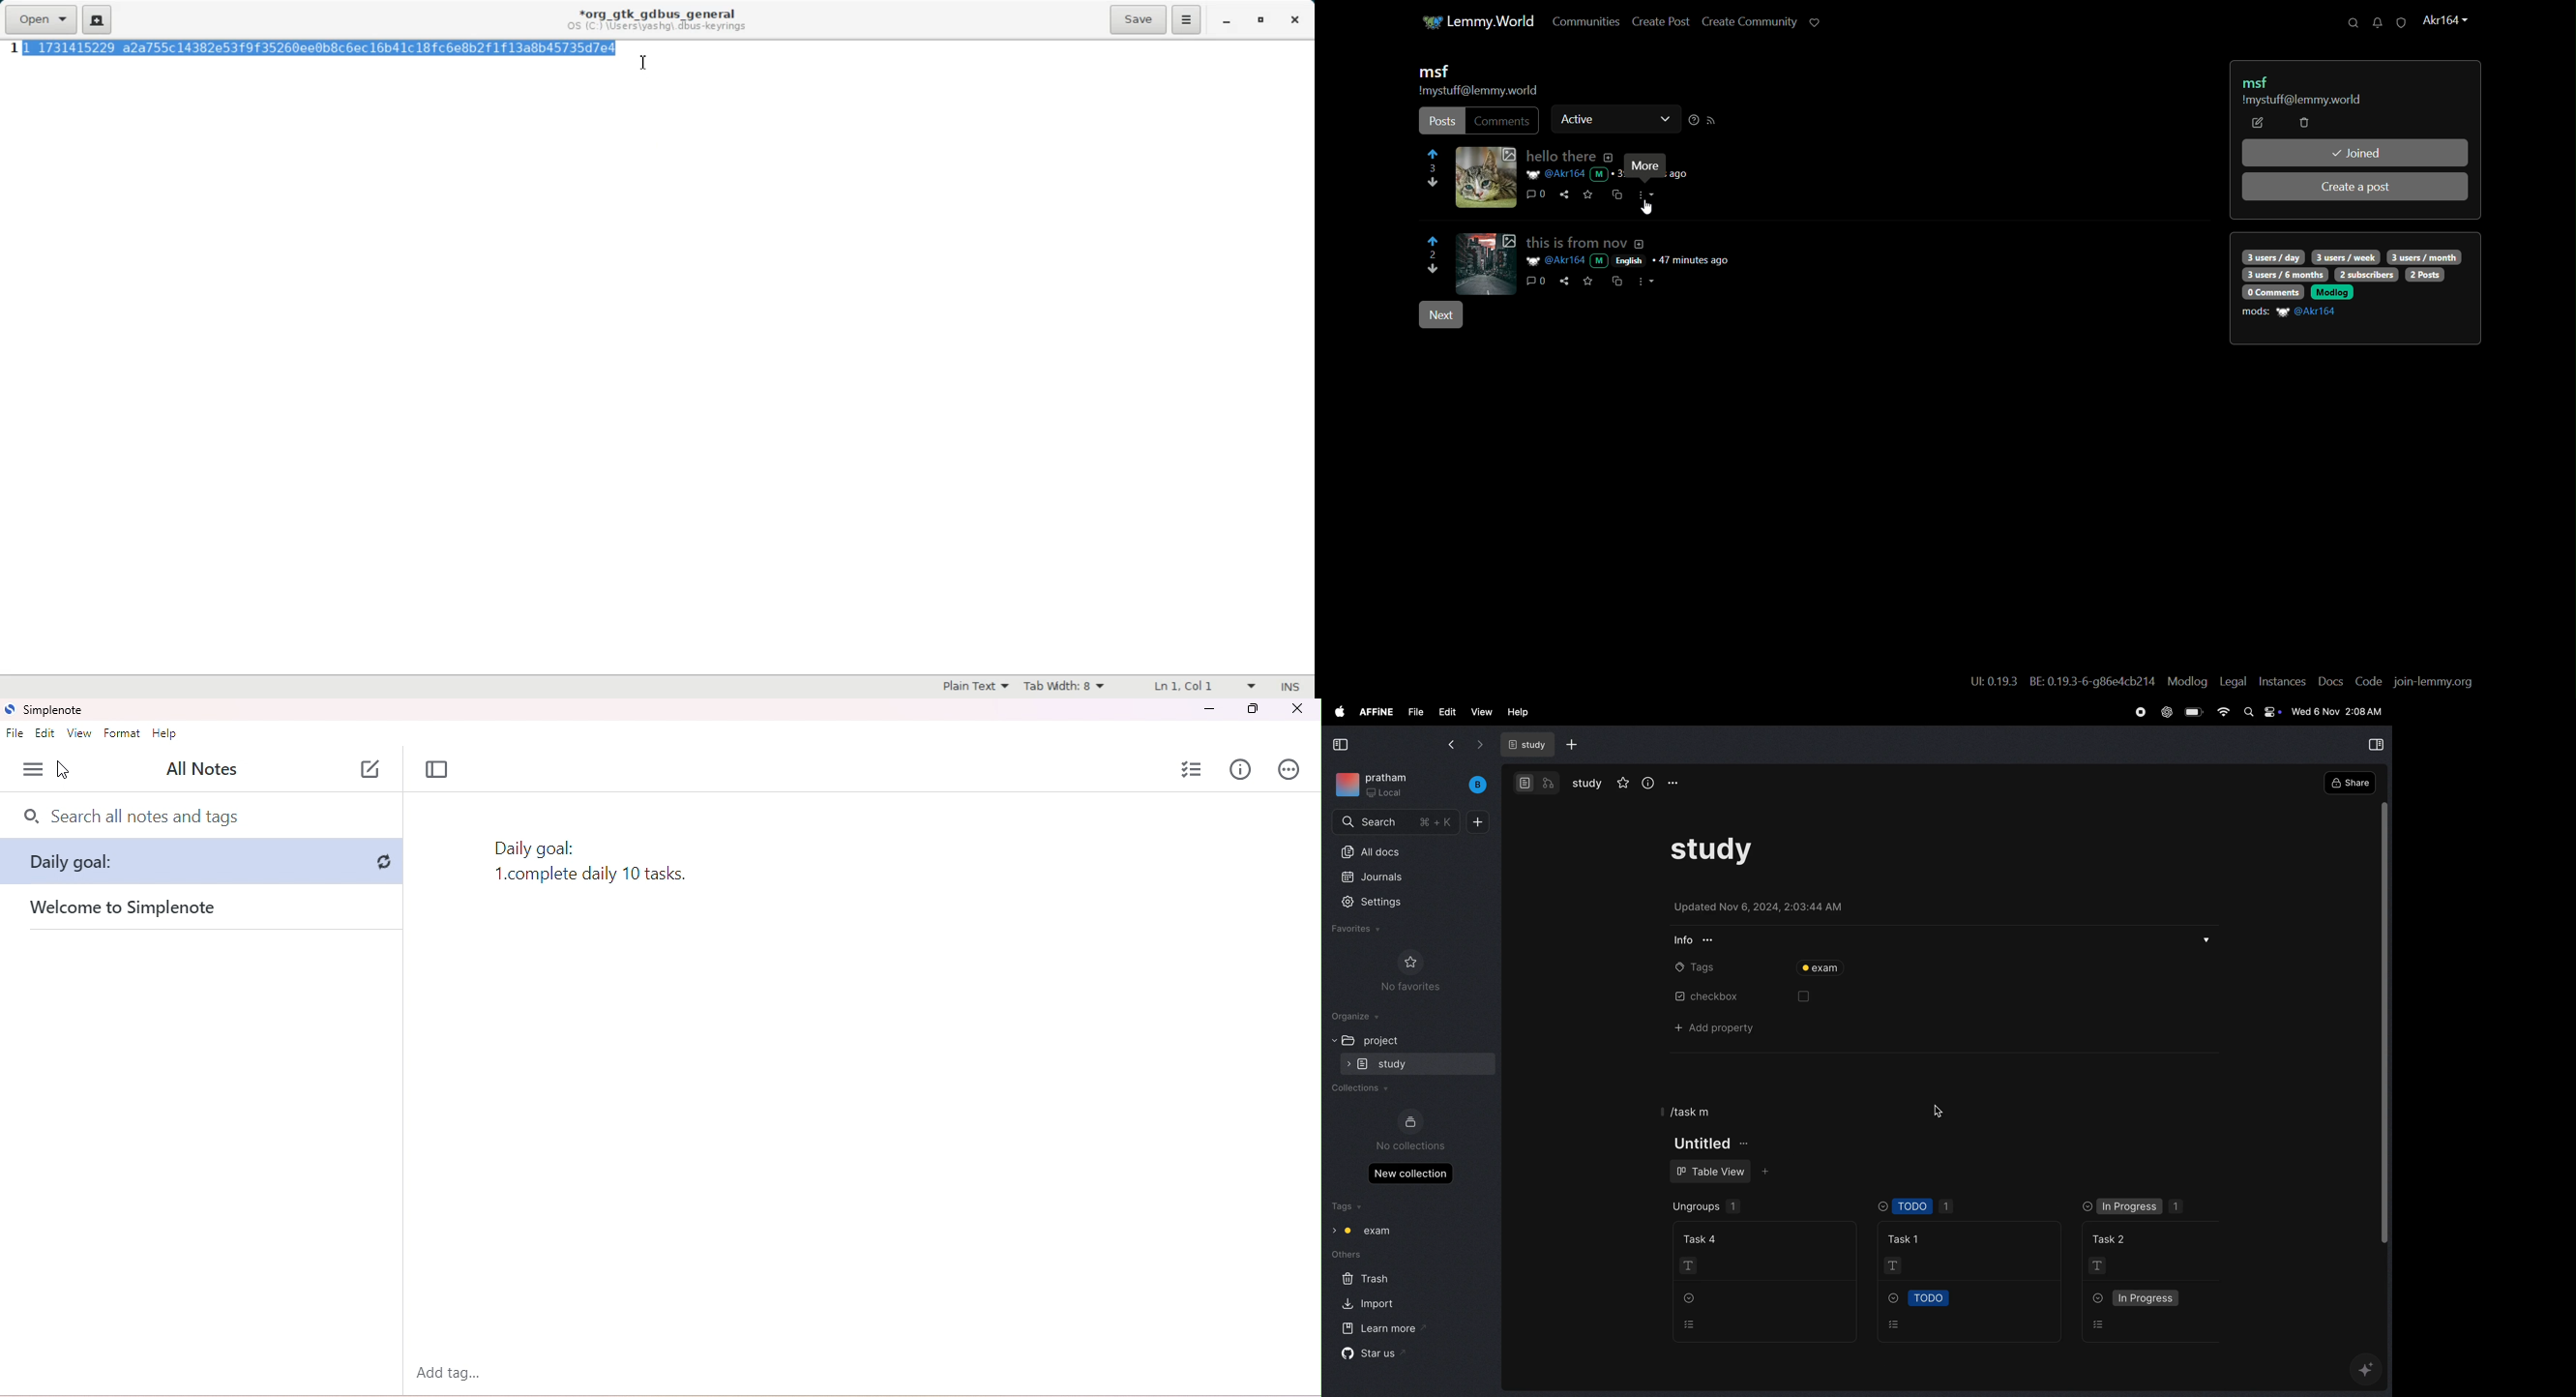 The image size is (2576, 1400). I want to click on dropdown, so click(1663, 121).